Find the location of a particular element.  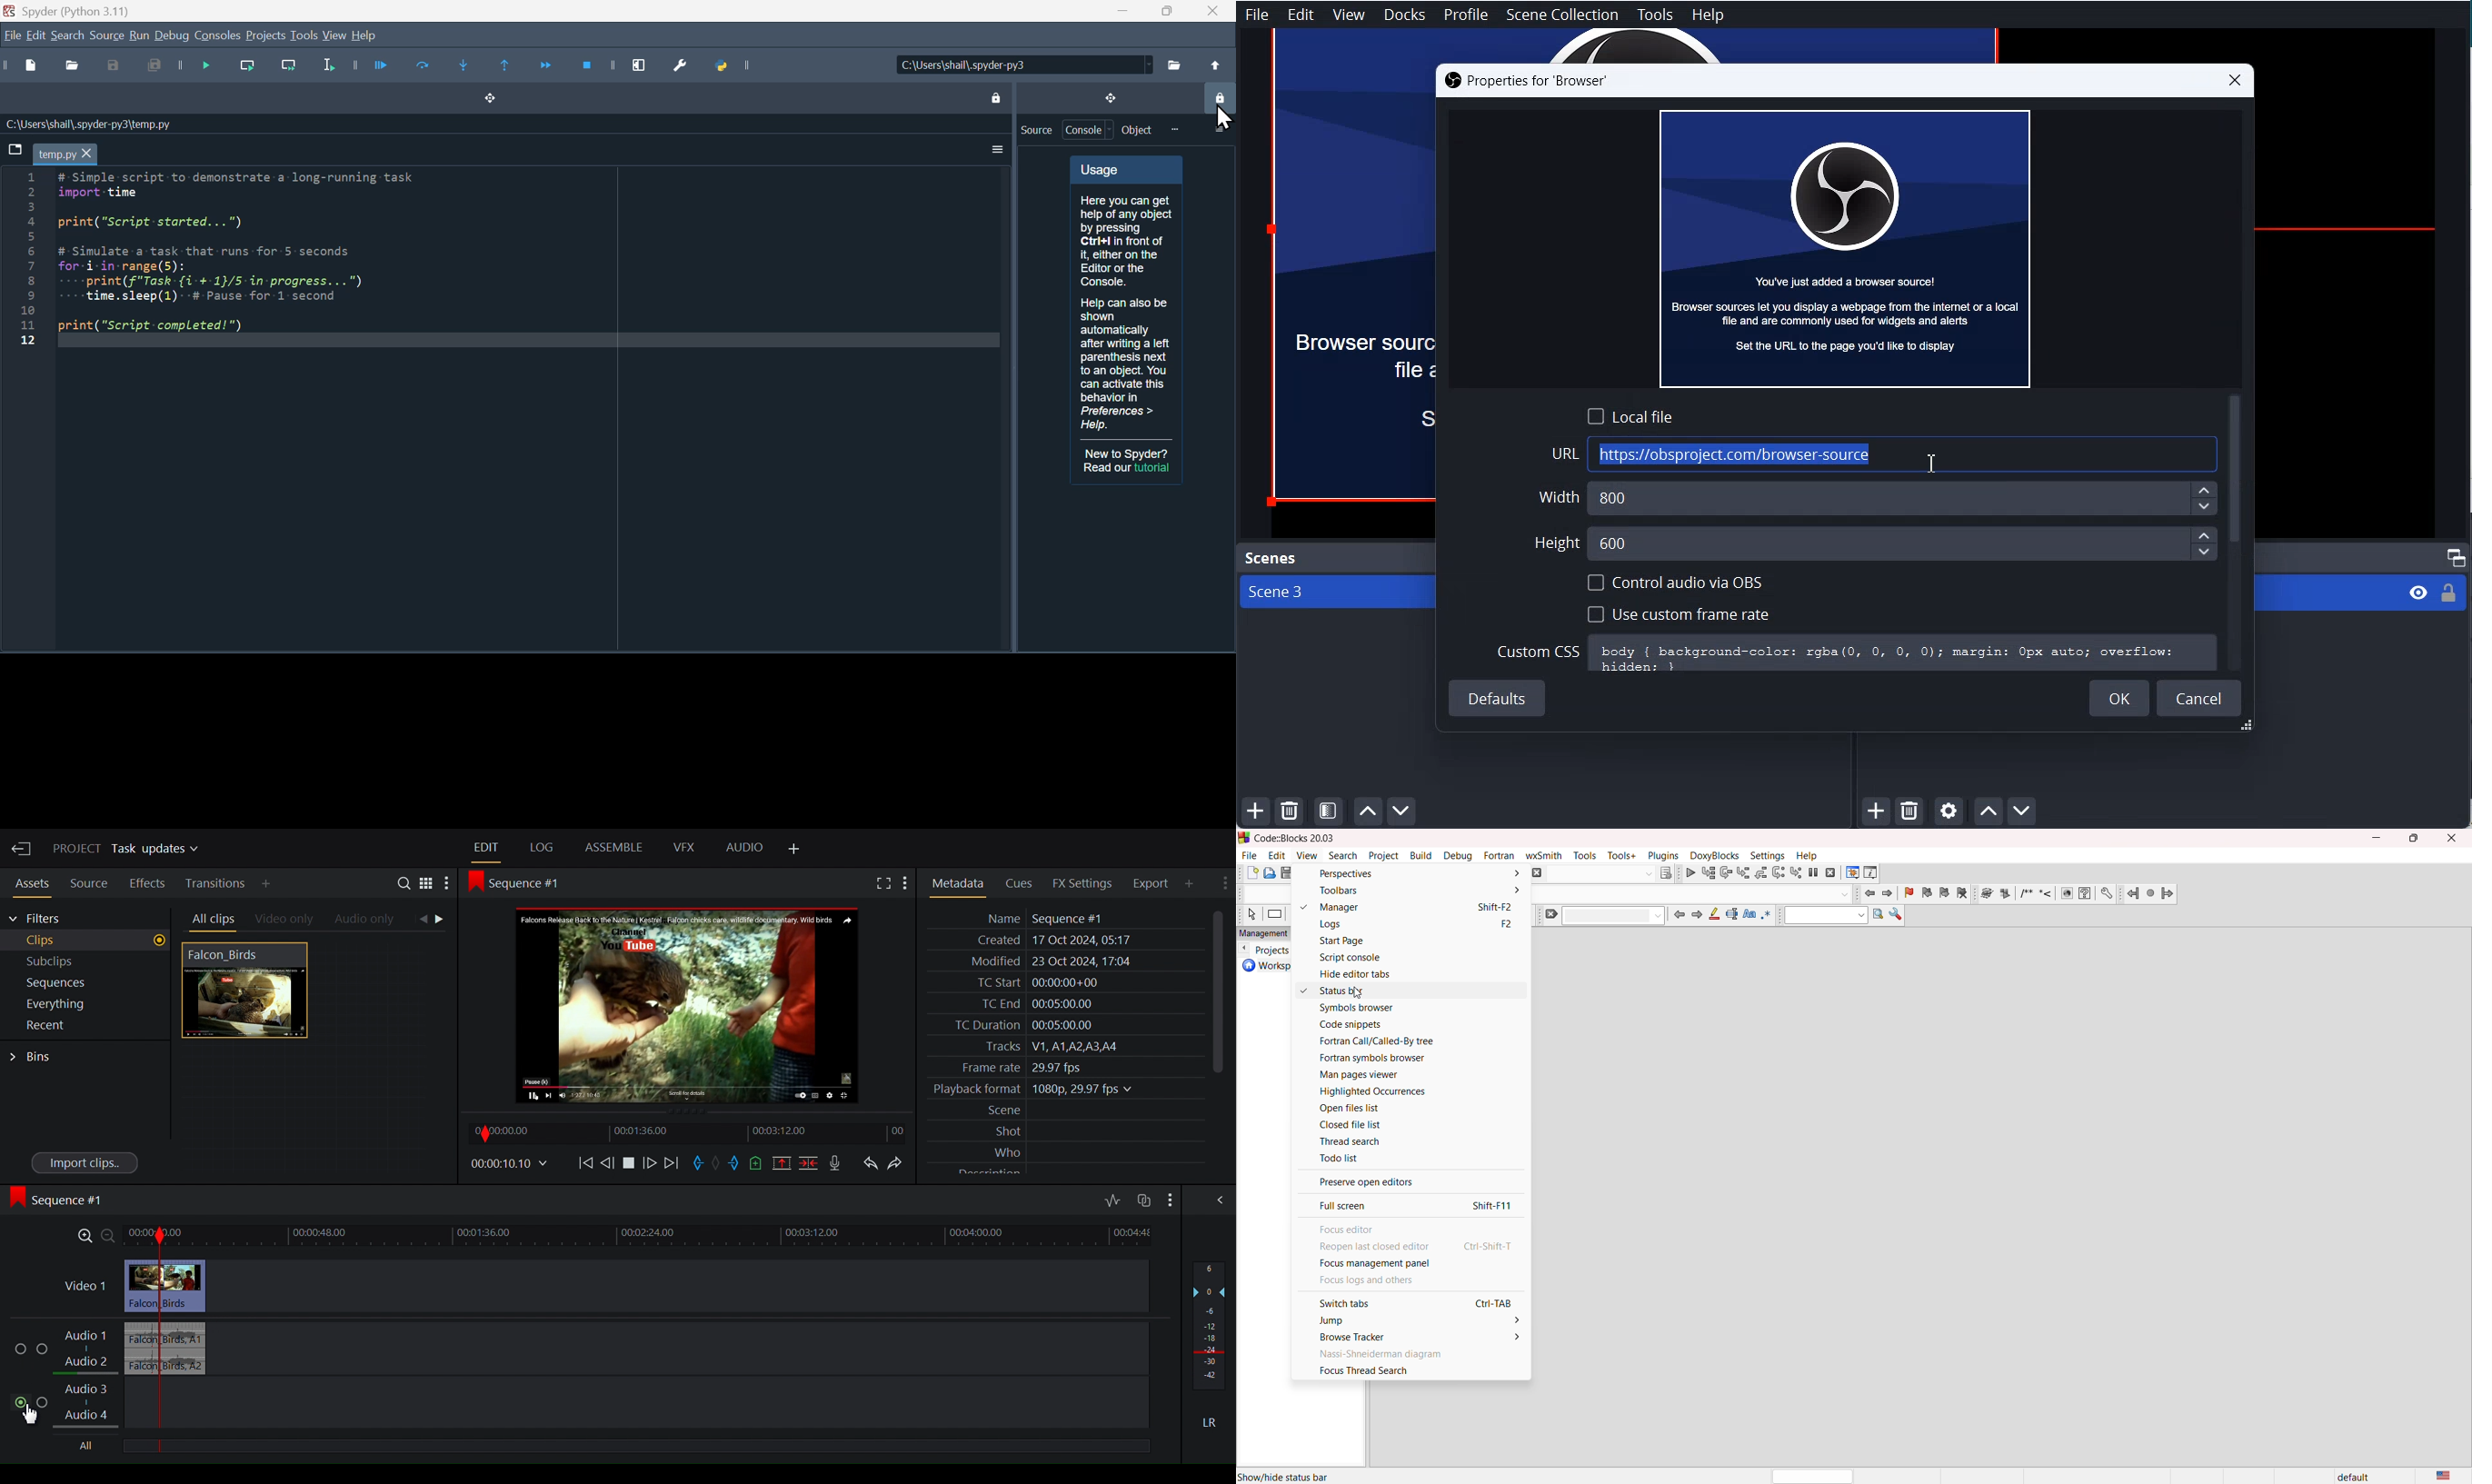

break debugger is located at coordinates (1813, 876).